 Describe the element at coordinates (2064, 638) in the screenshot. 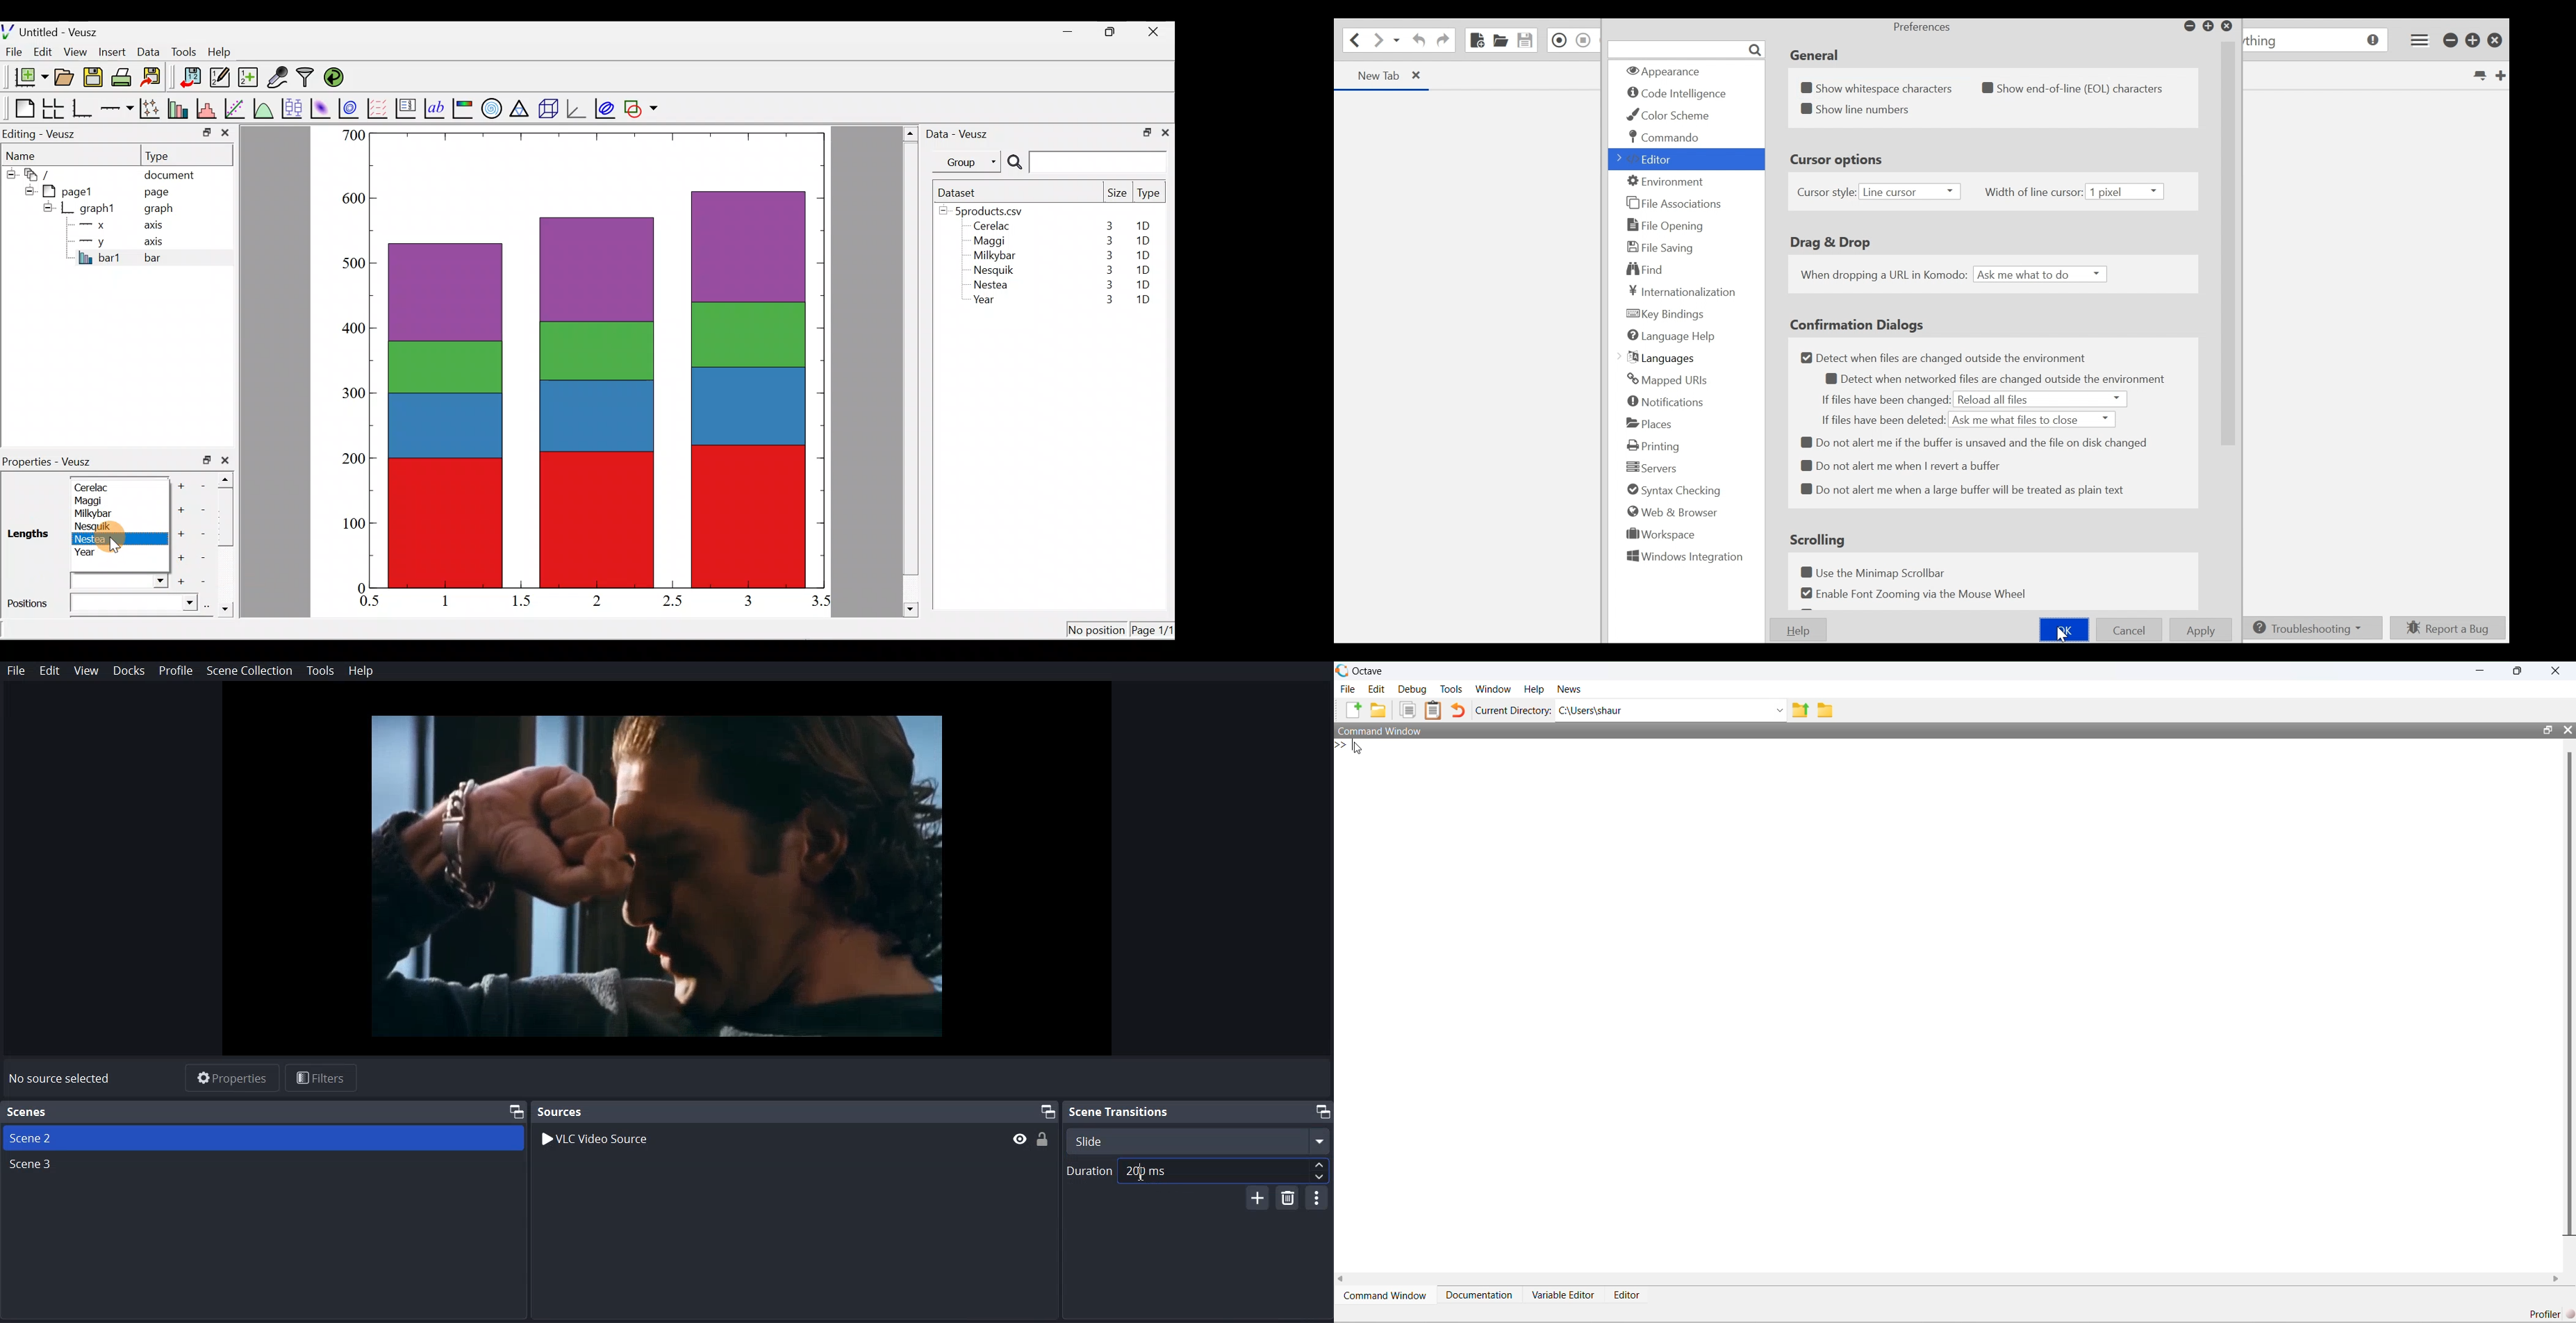

I see `Cursor` at that location.